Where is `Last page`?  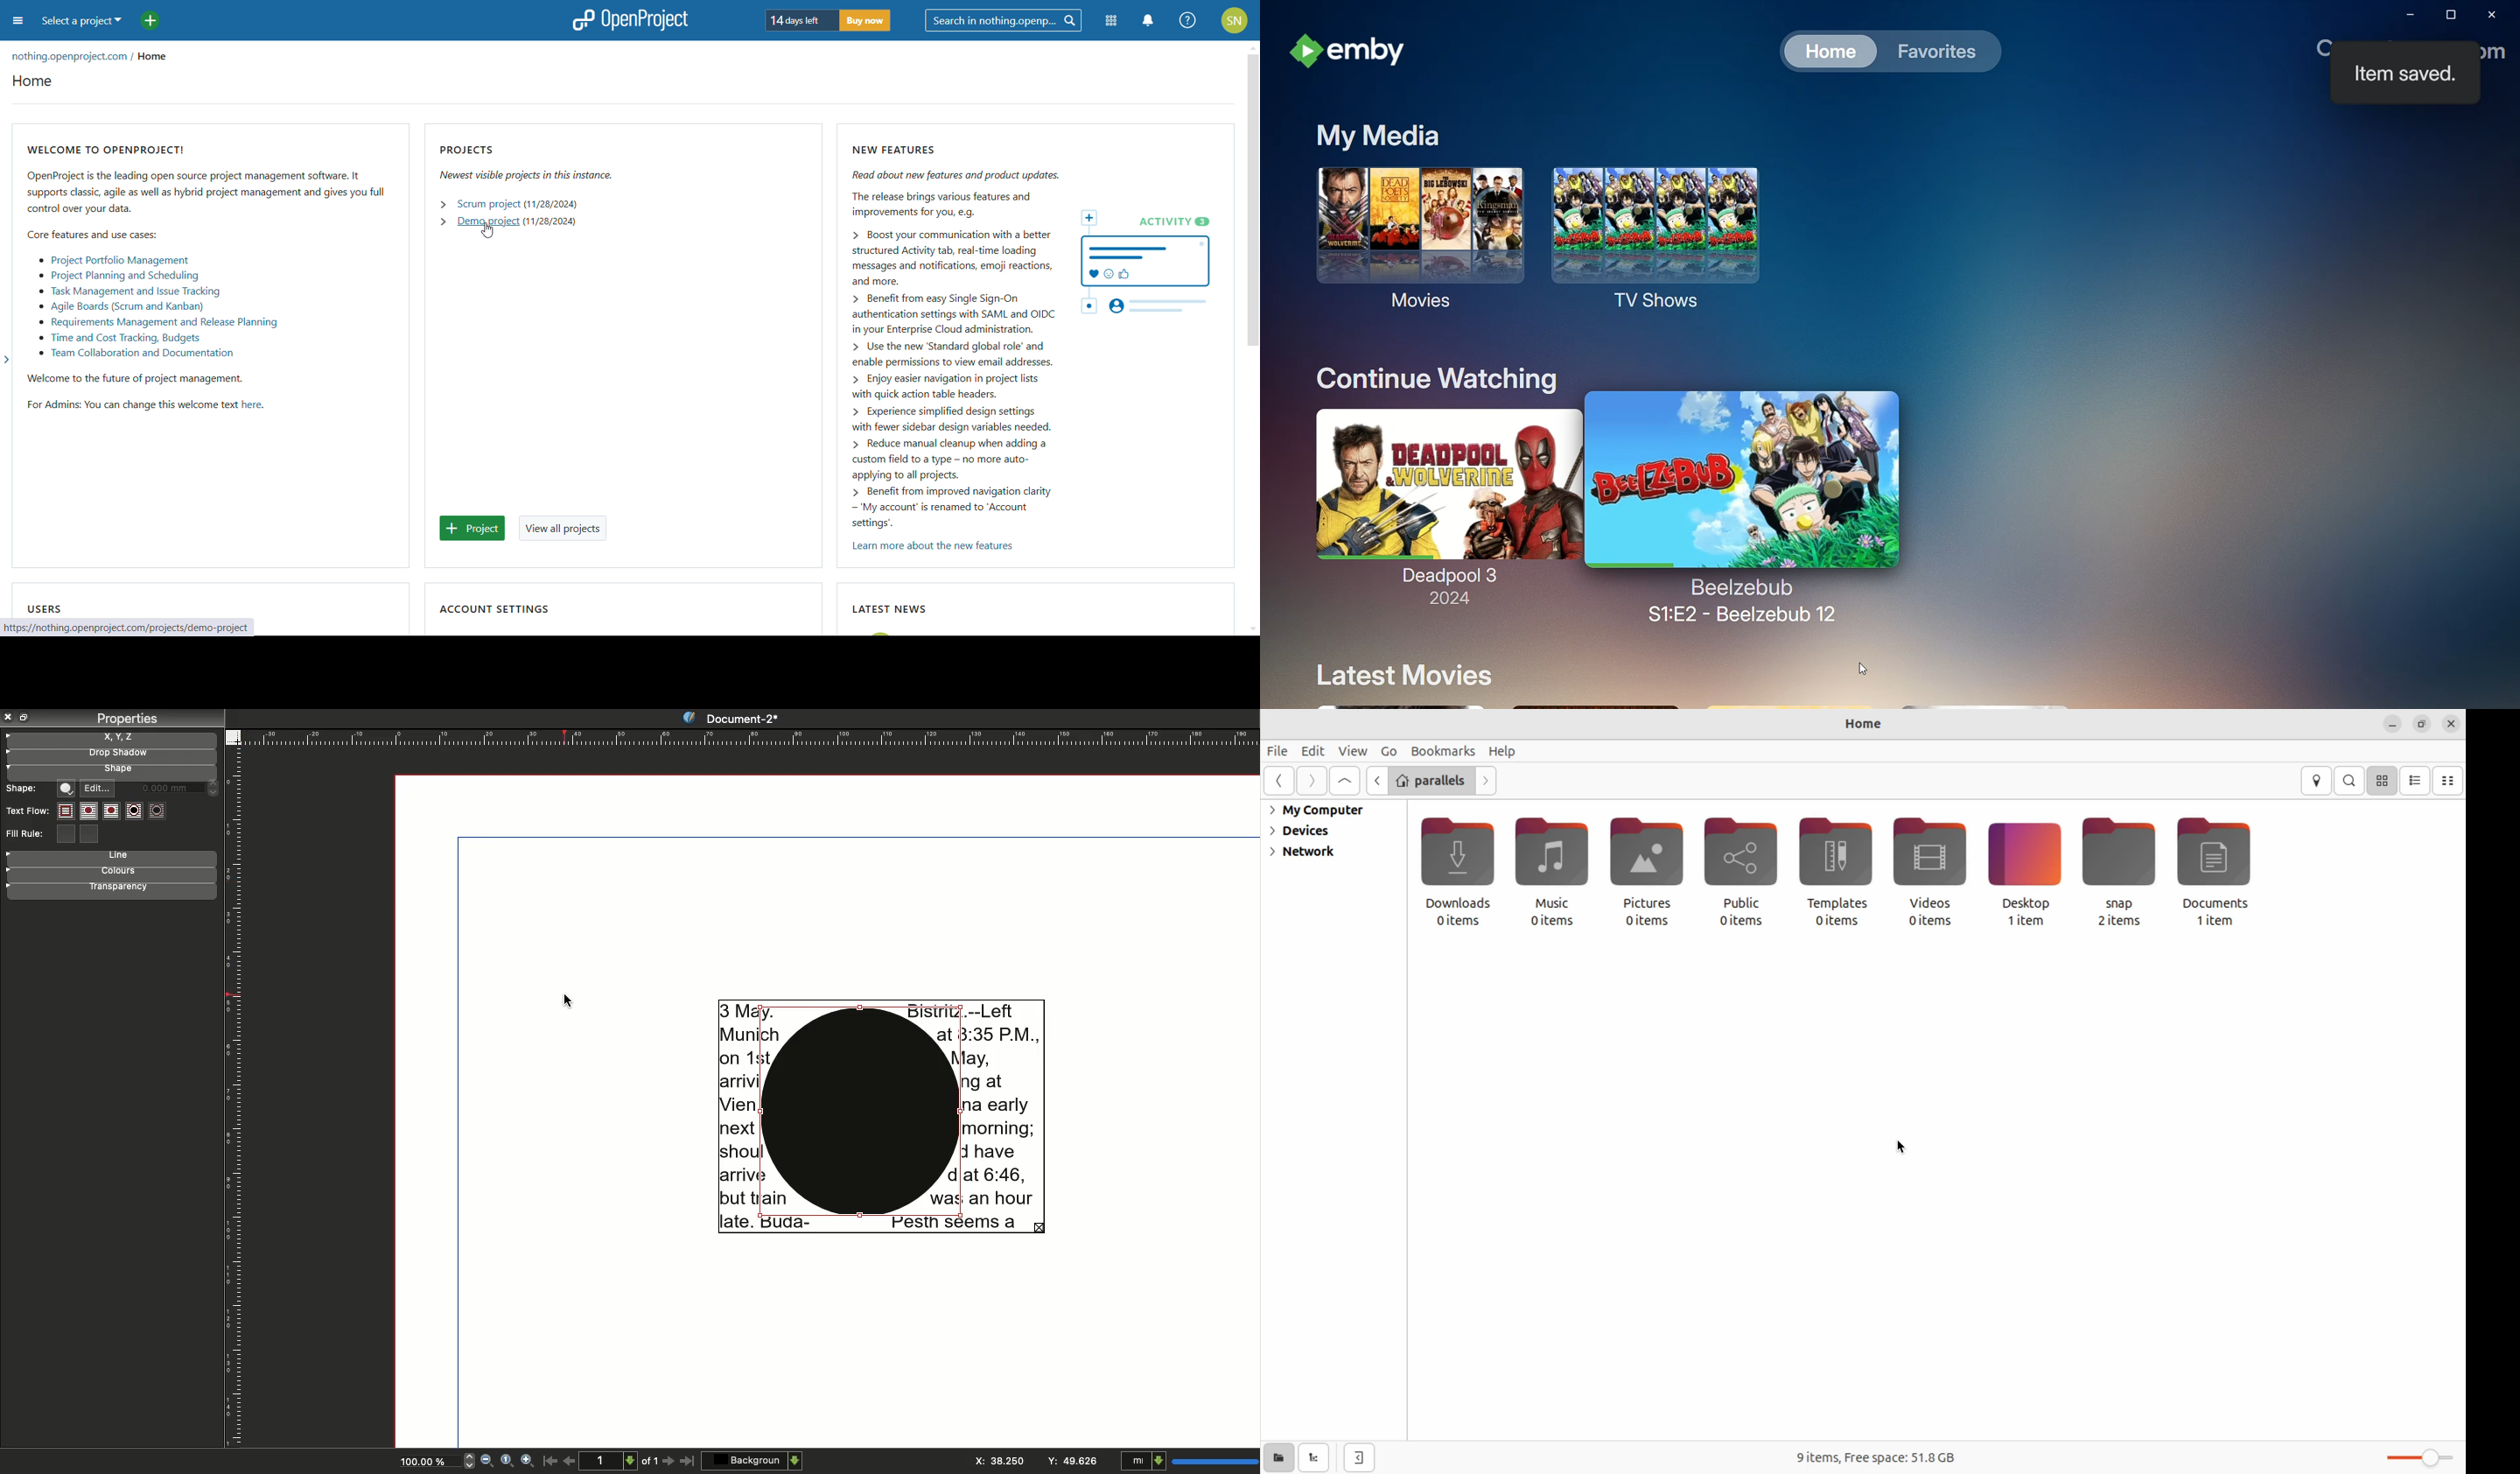 Last page is located at coordinates (688, 1463).